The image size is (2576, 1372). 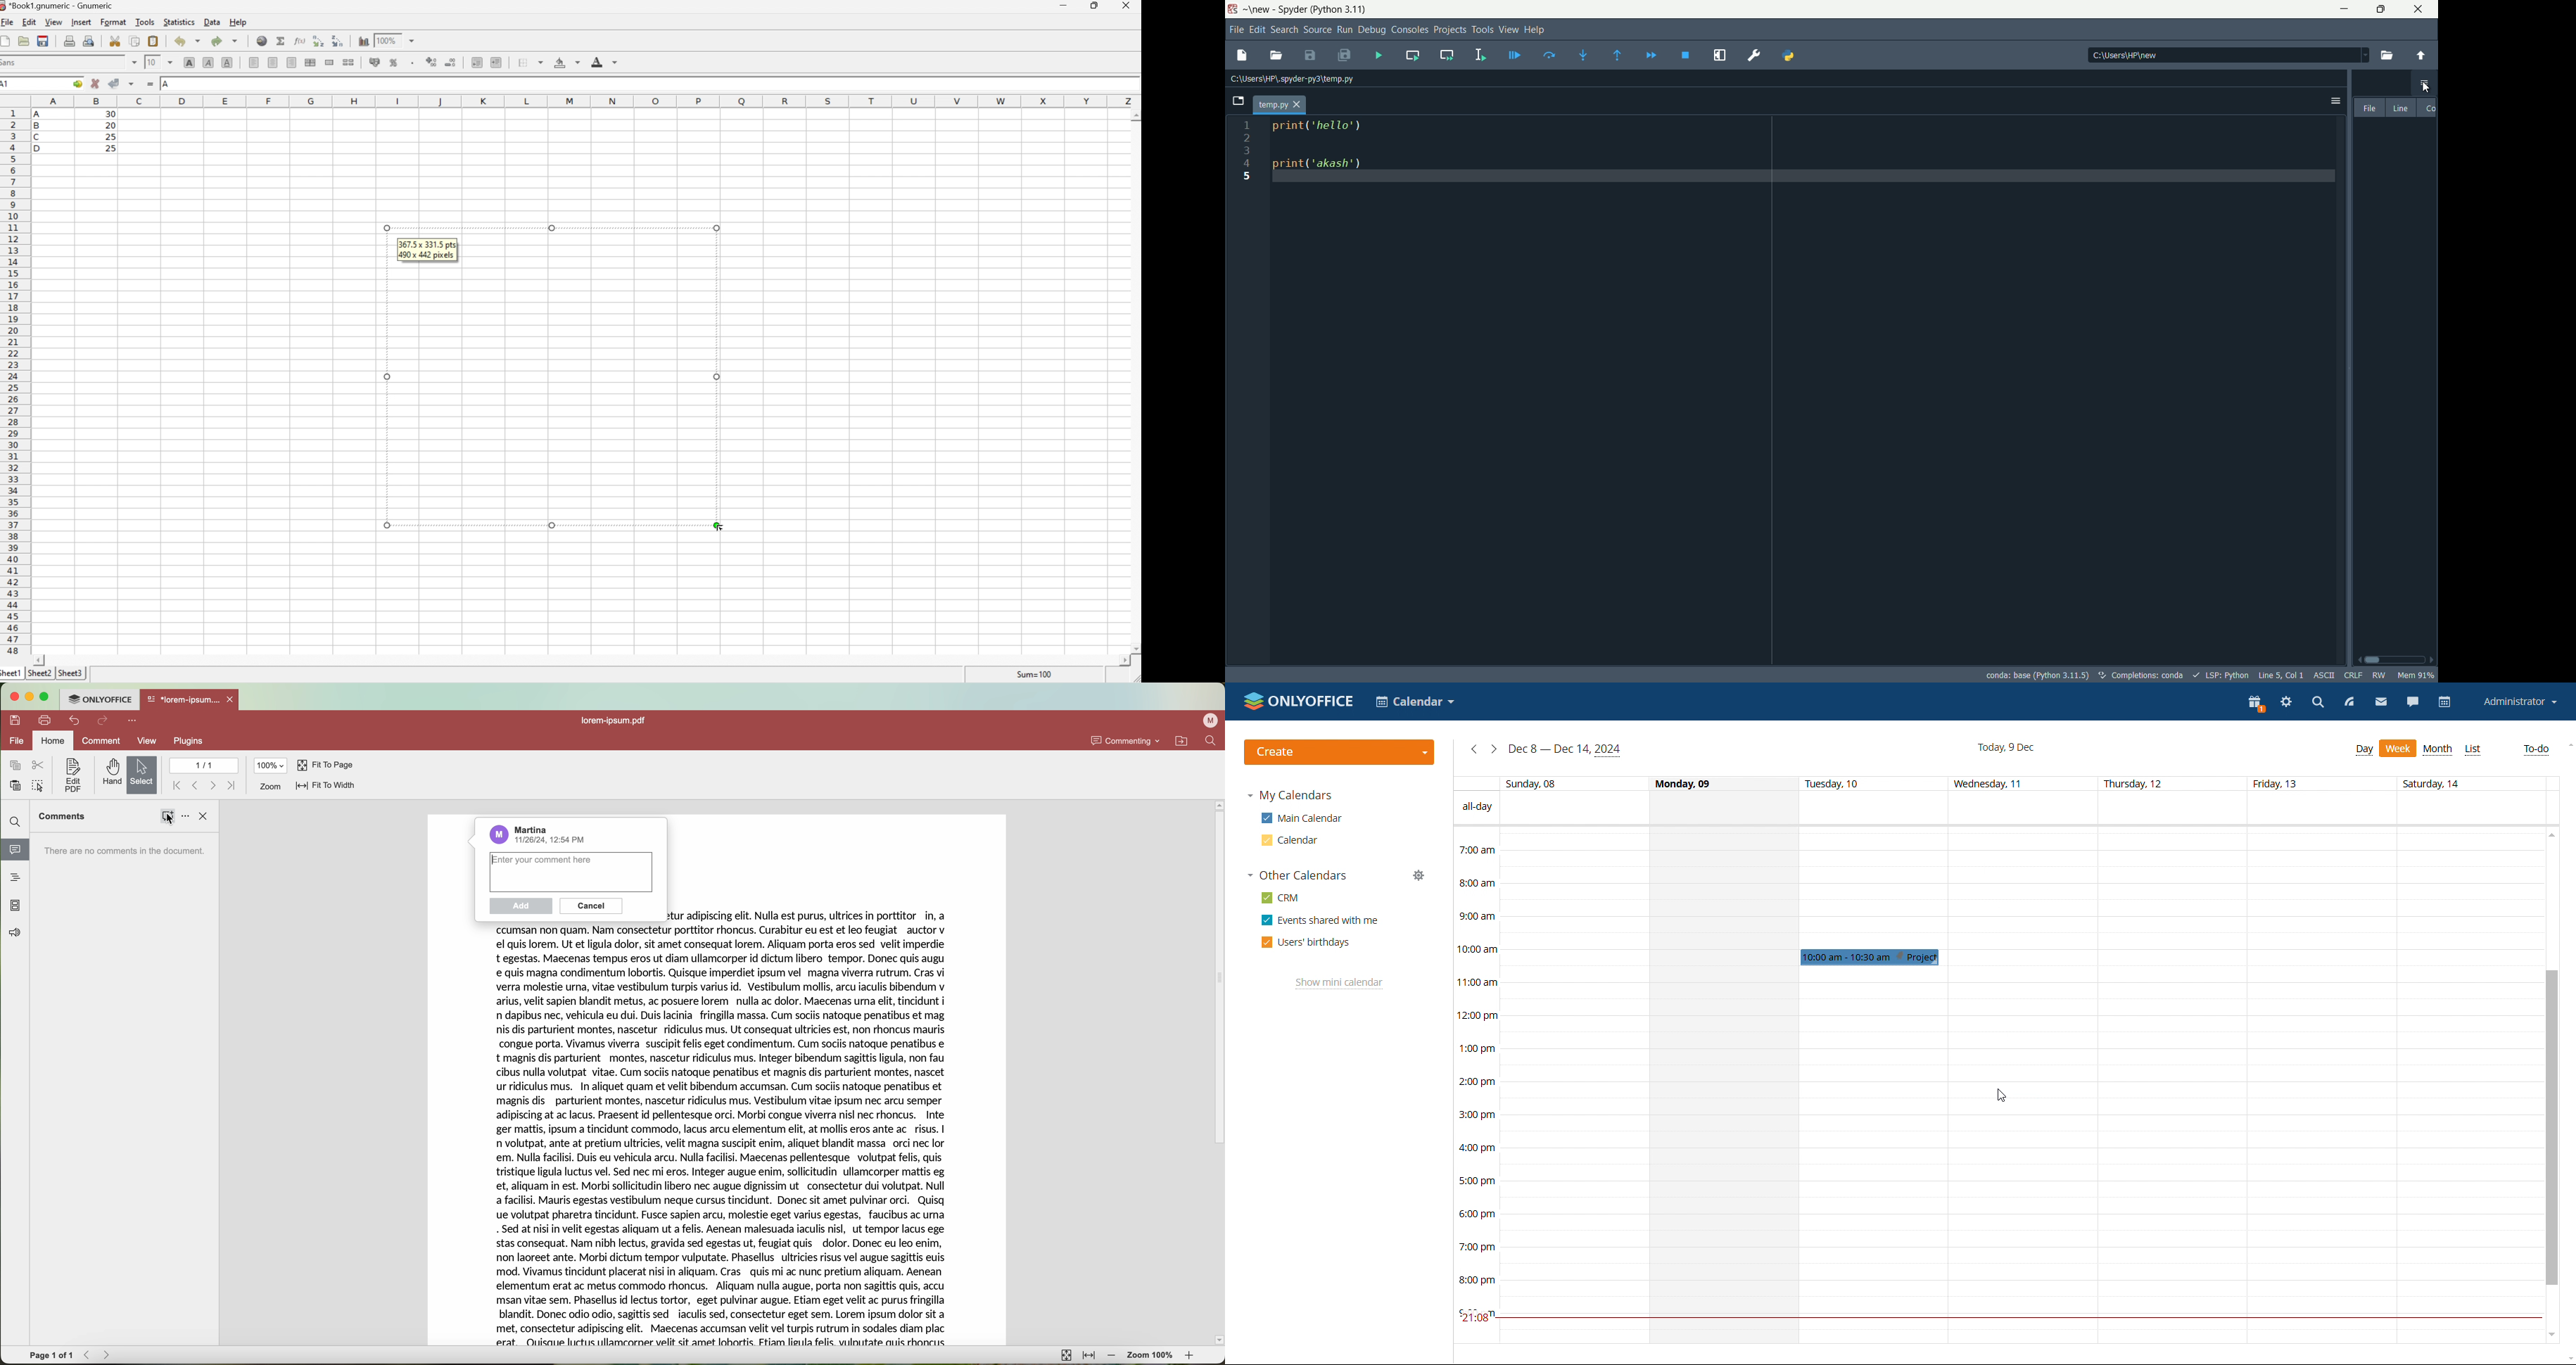 I want to click on run current line, so click(x=1549, y=56).